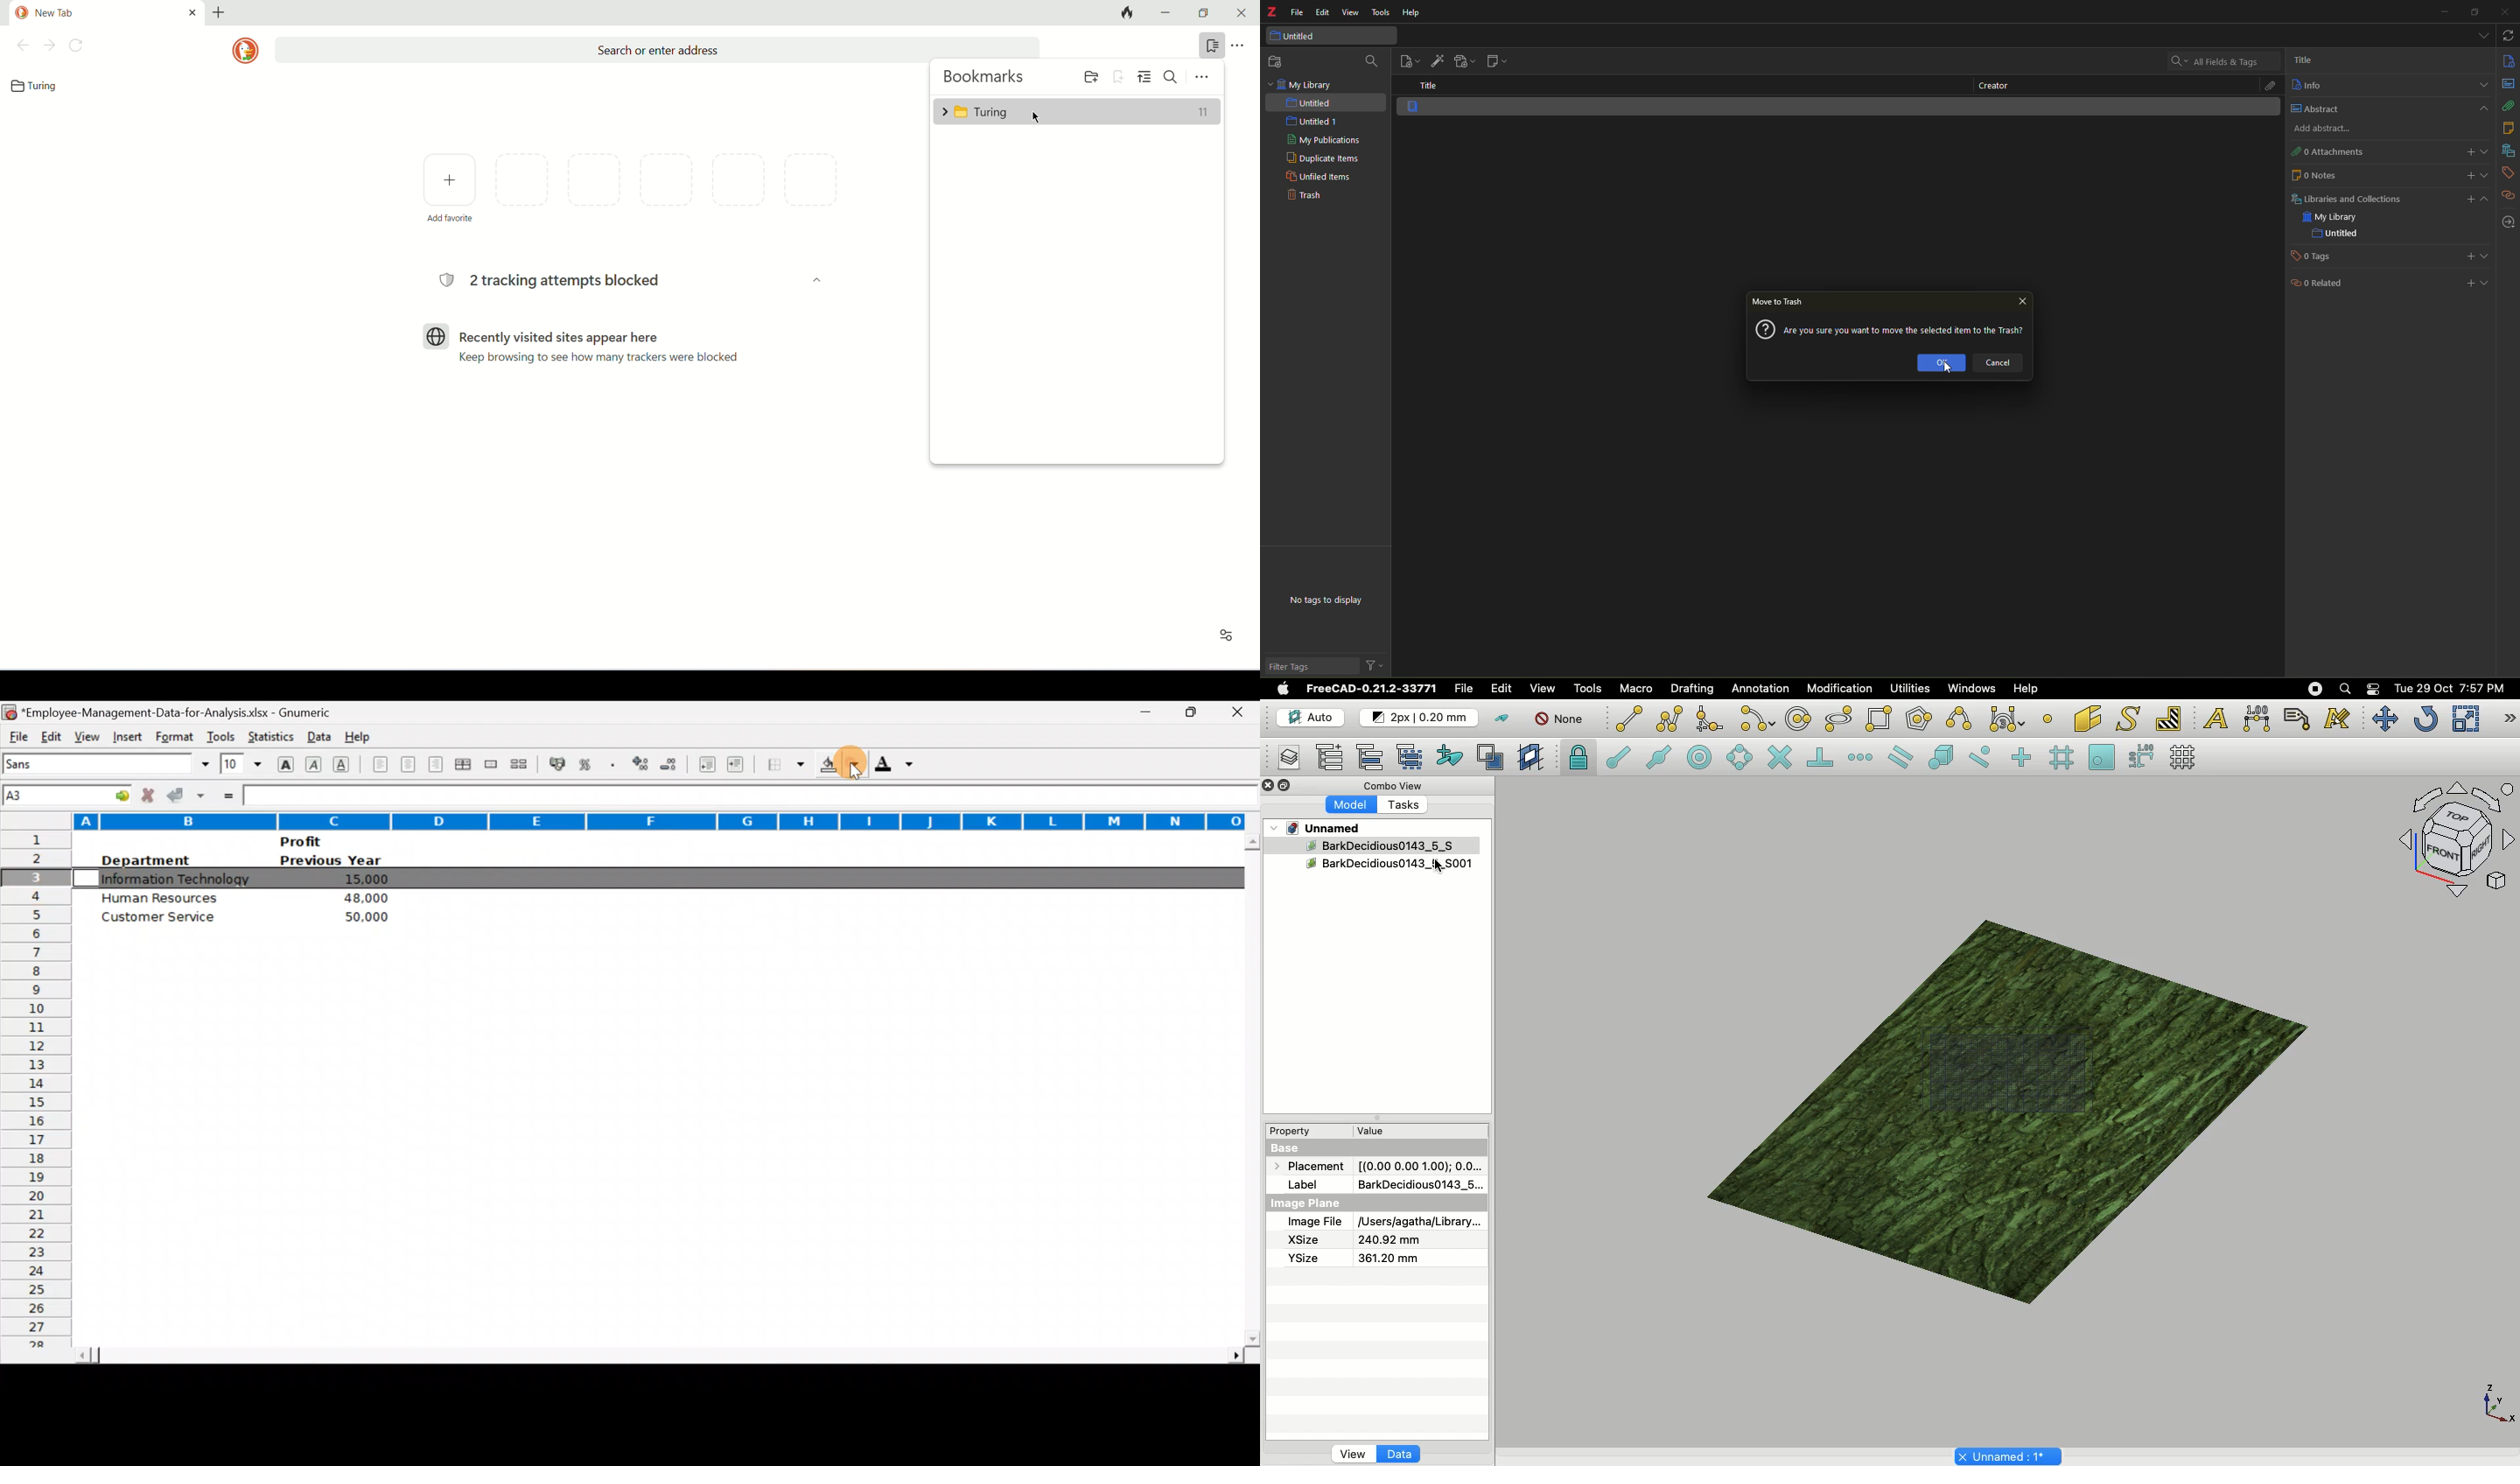 The image size is (2520, 1484). Describe the element at coordinates (331, 861) in the screenshot. I see `Previous year` at that location.